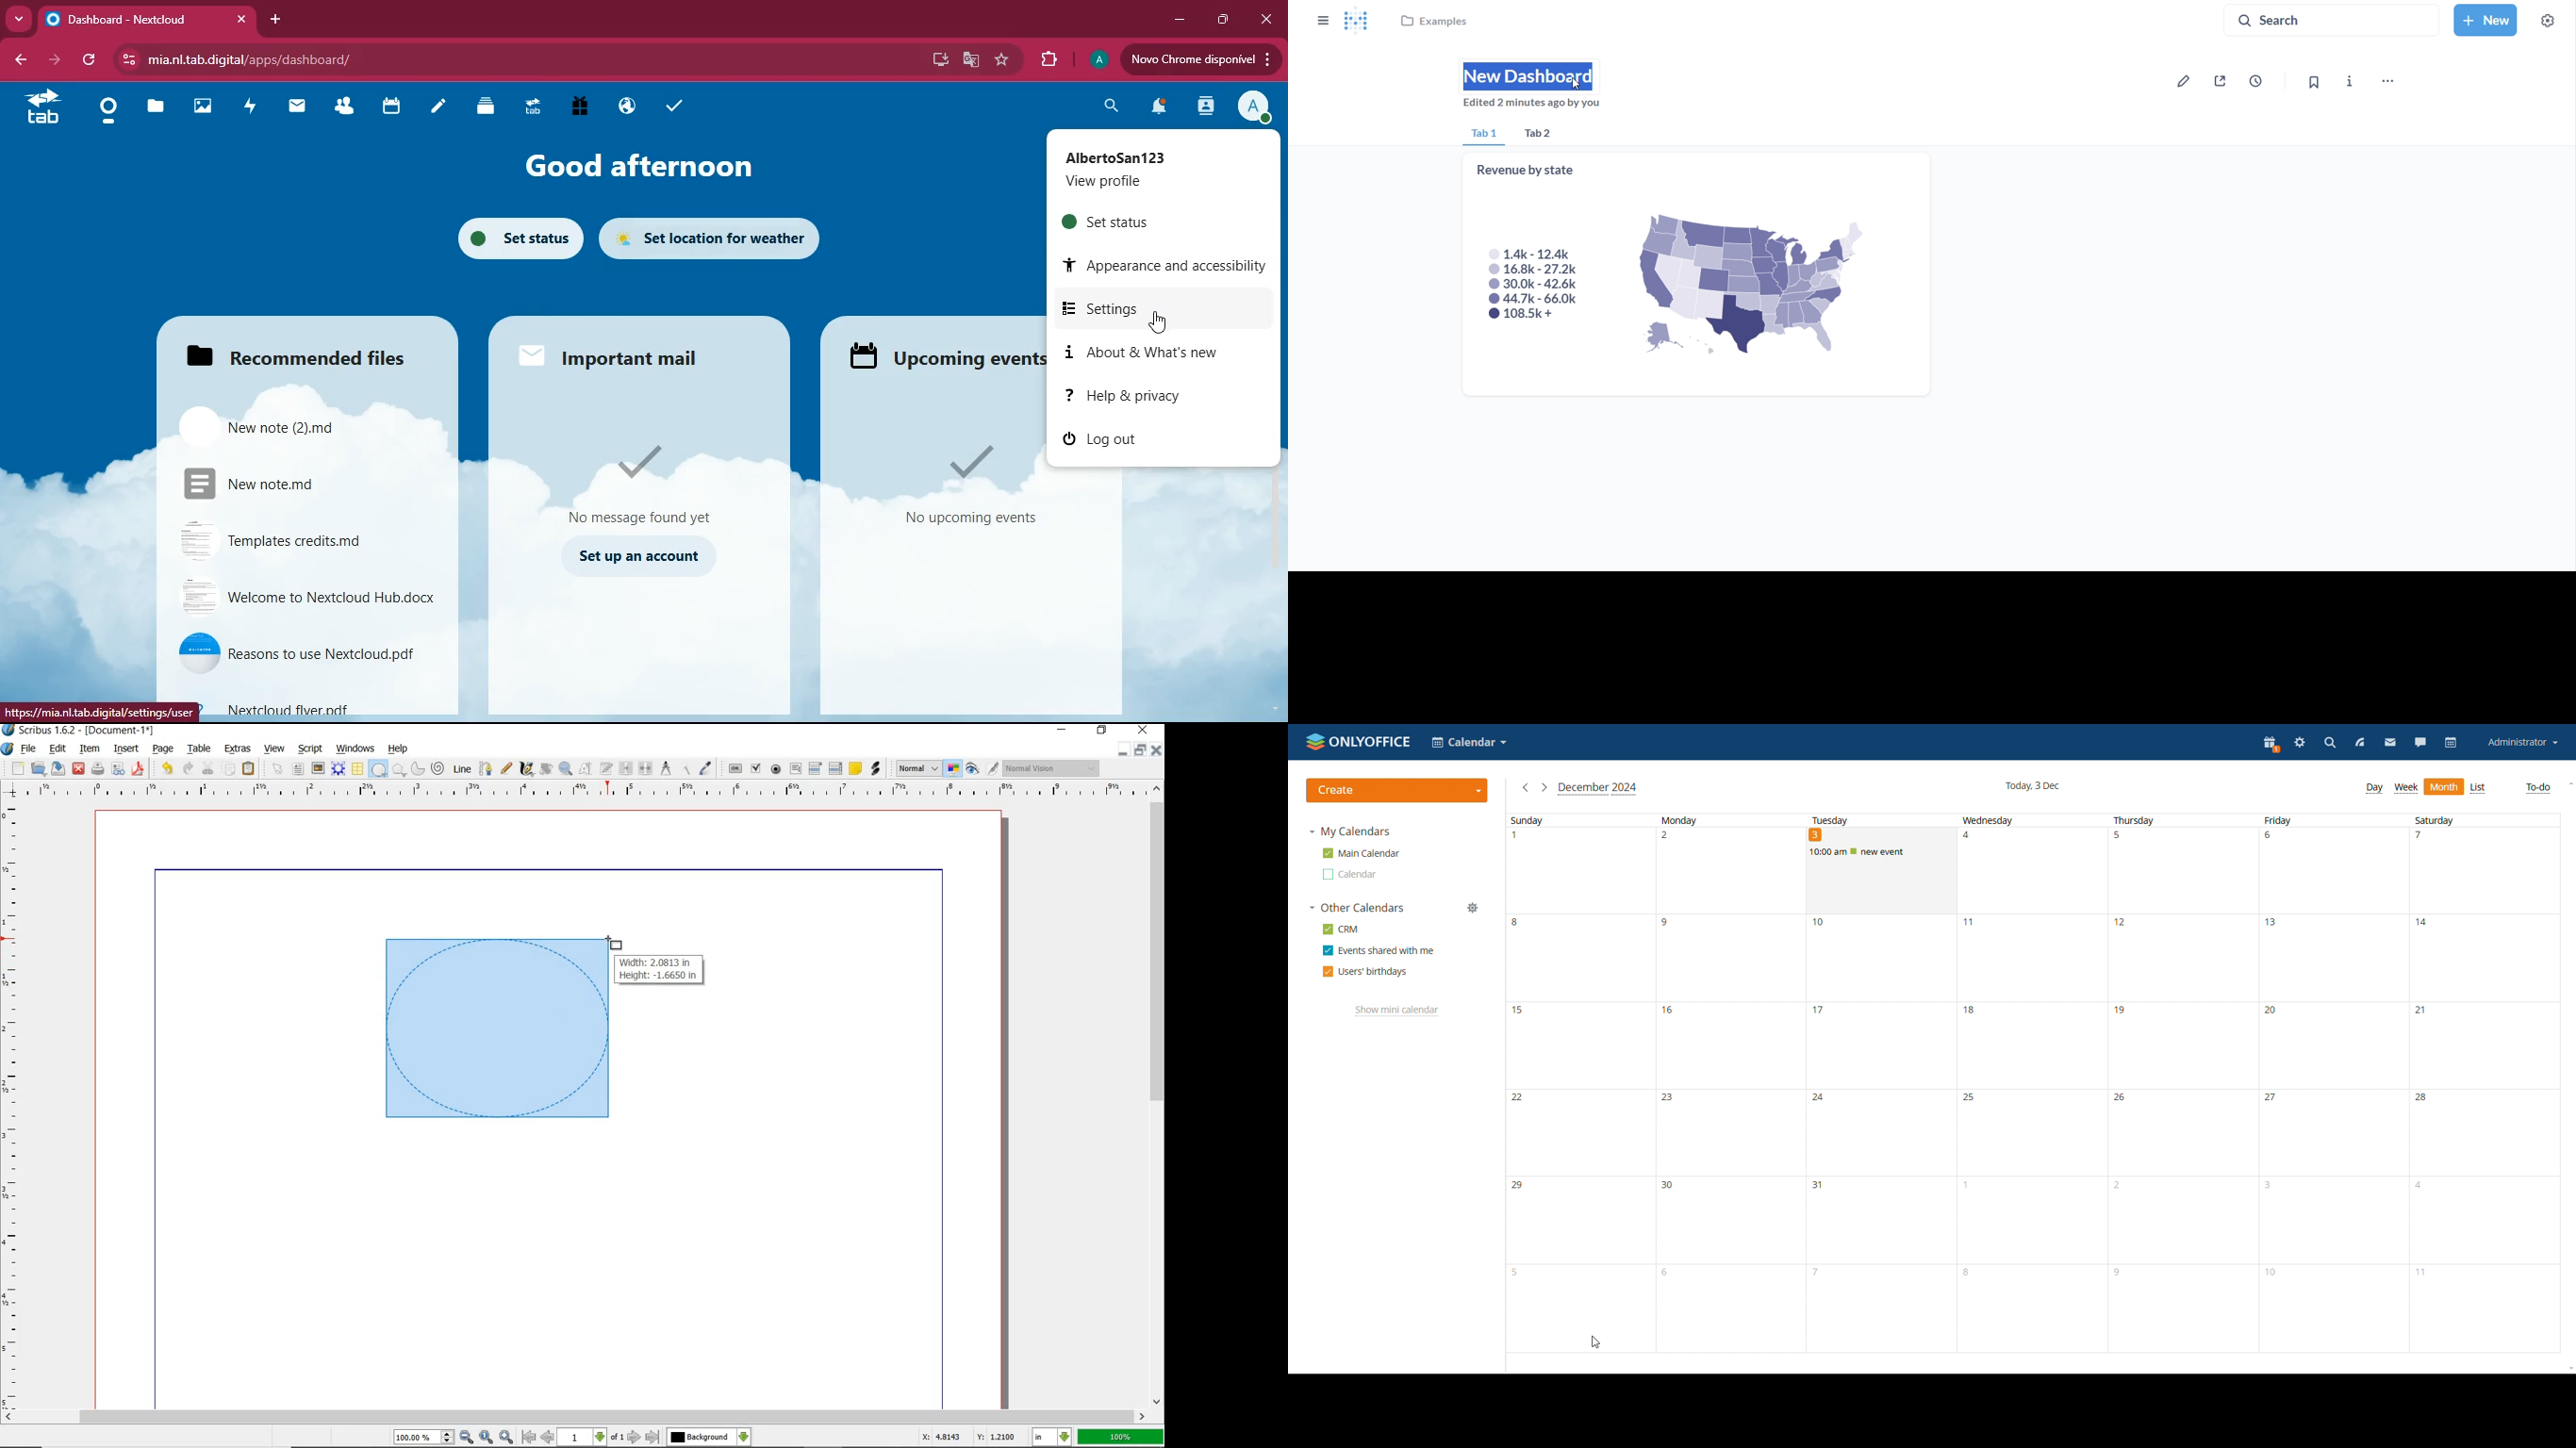  Describe the element at coordinates (293, 109) in the screenshot. I see `mail` at that location.